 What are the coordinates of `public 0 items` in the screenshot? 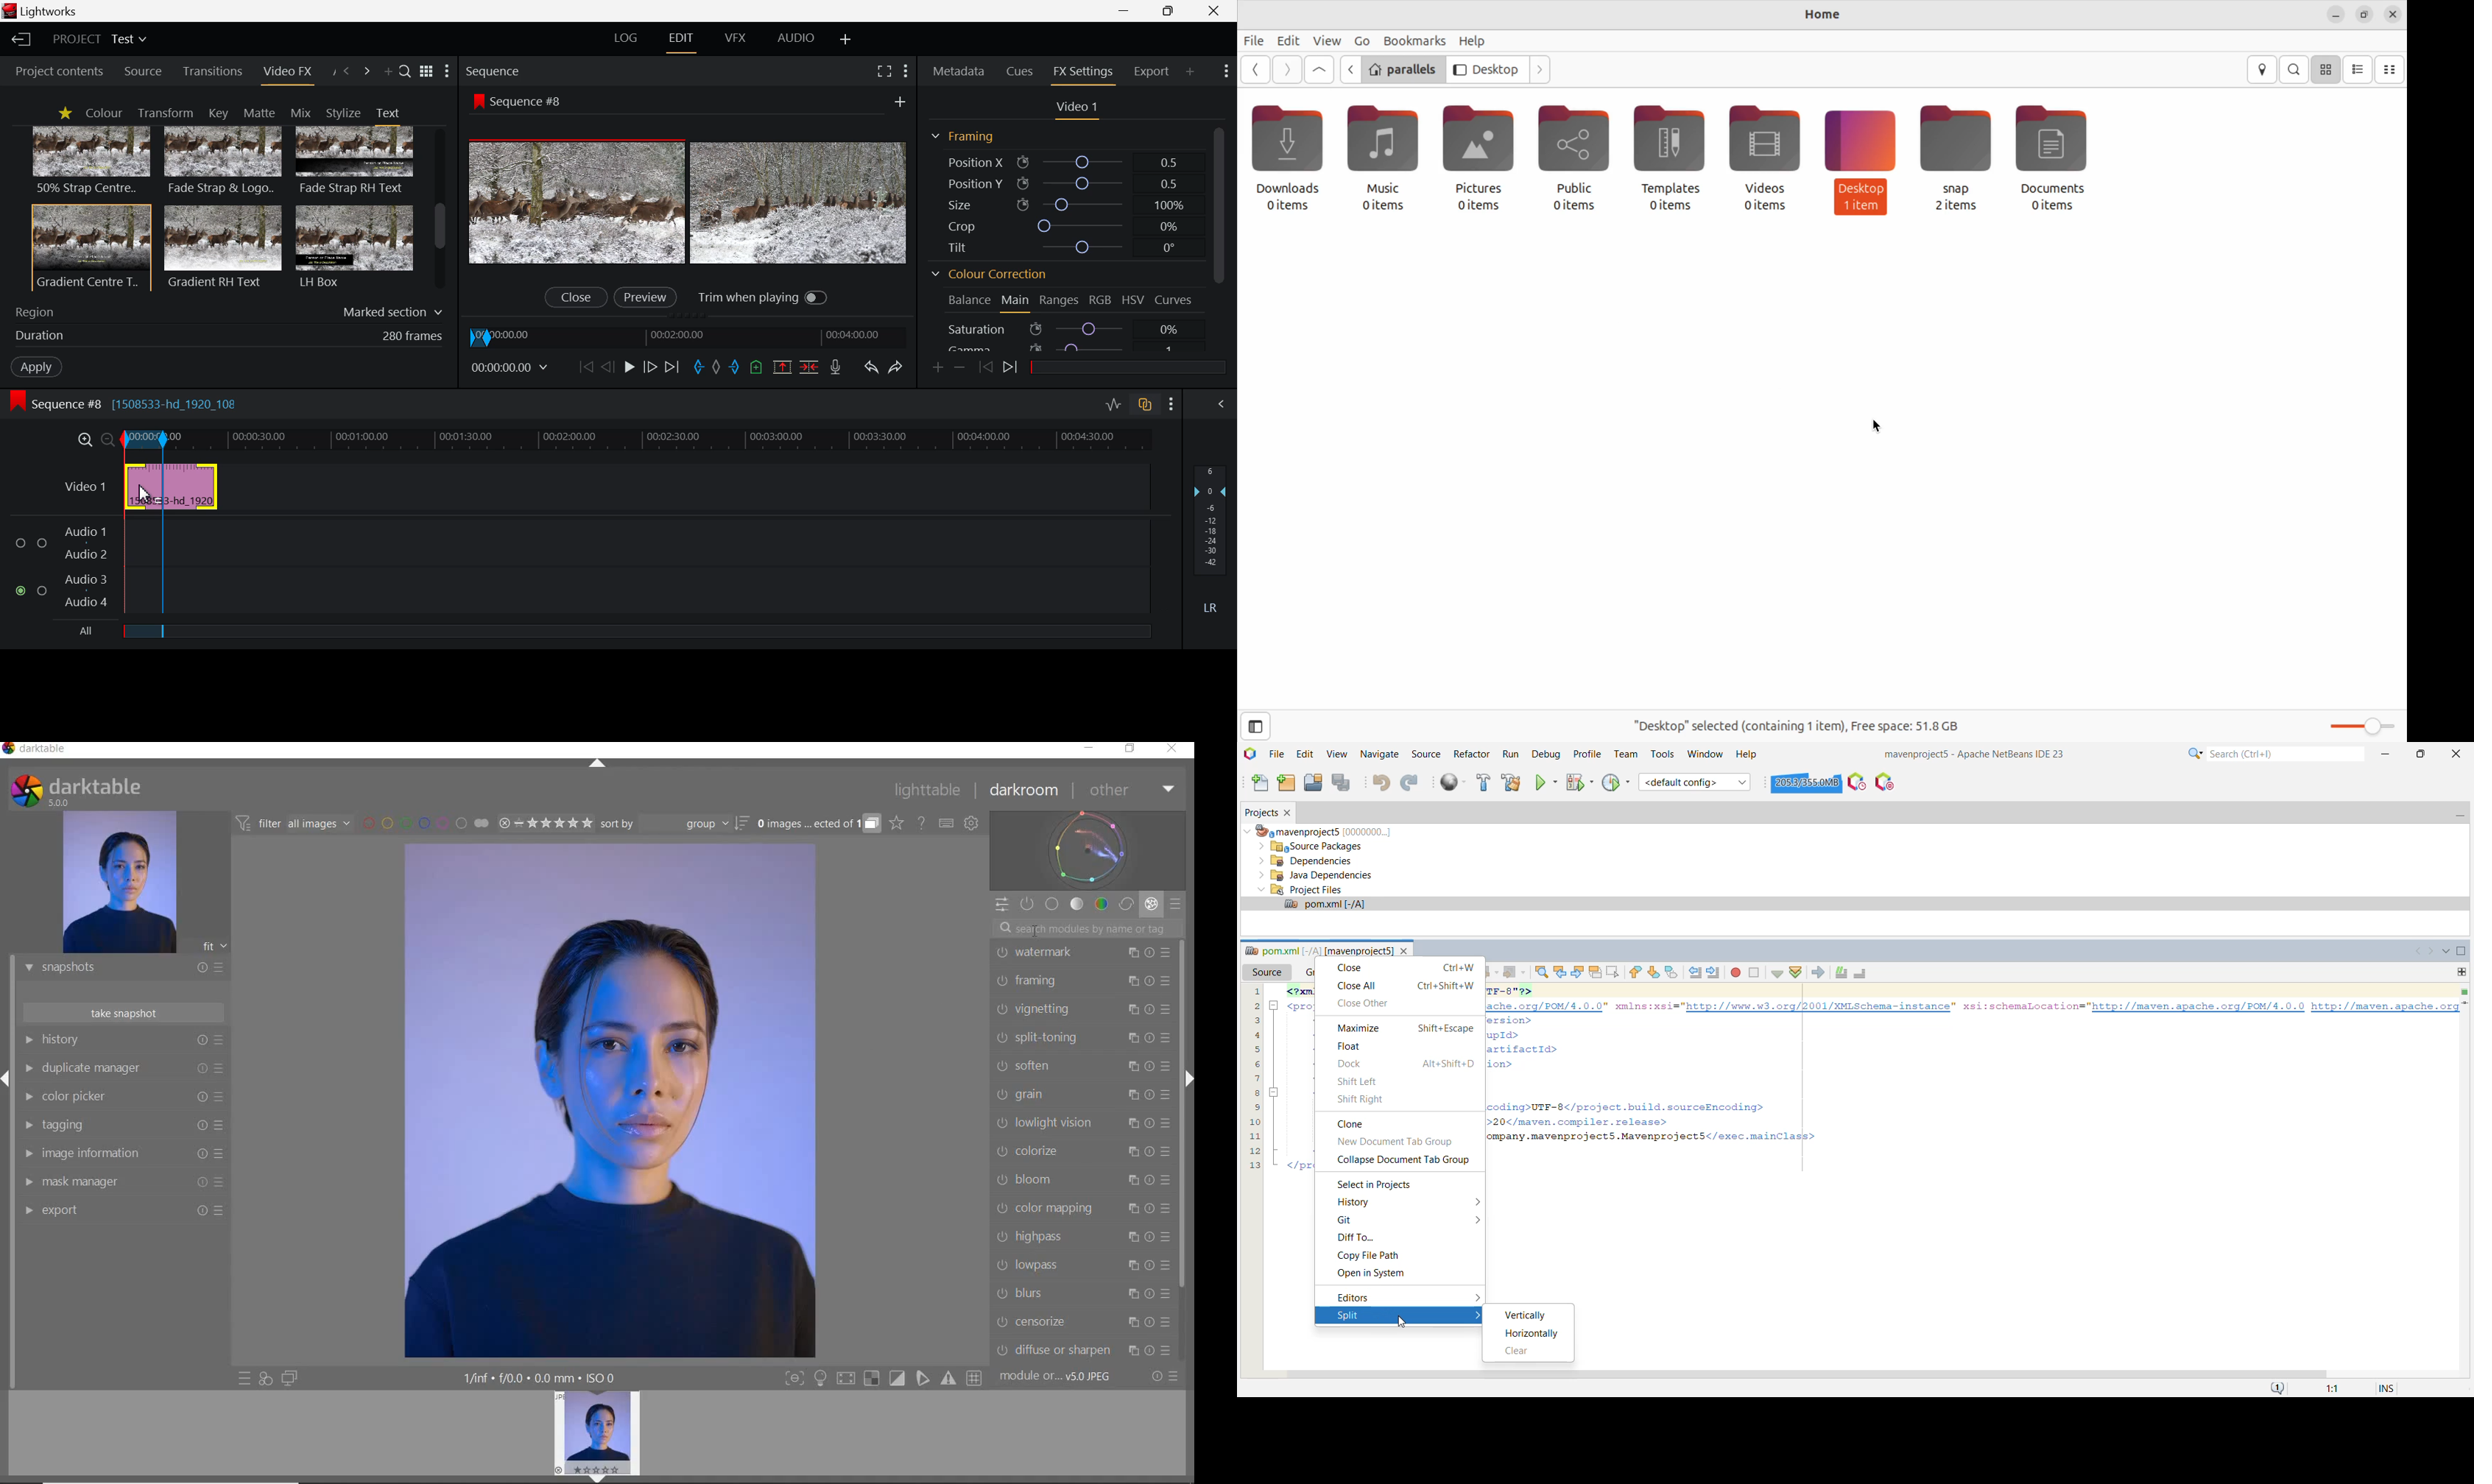 It's located at (1575, 158).